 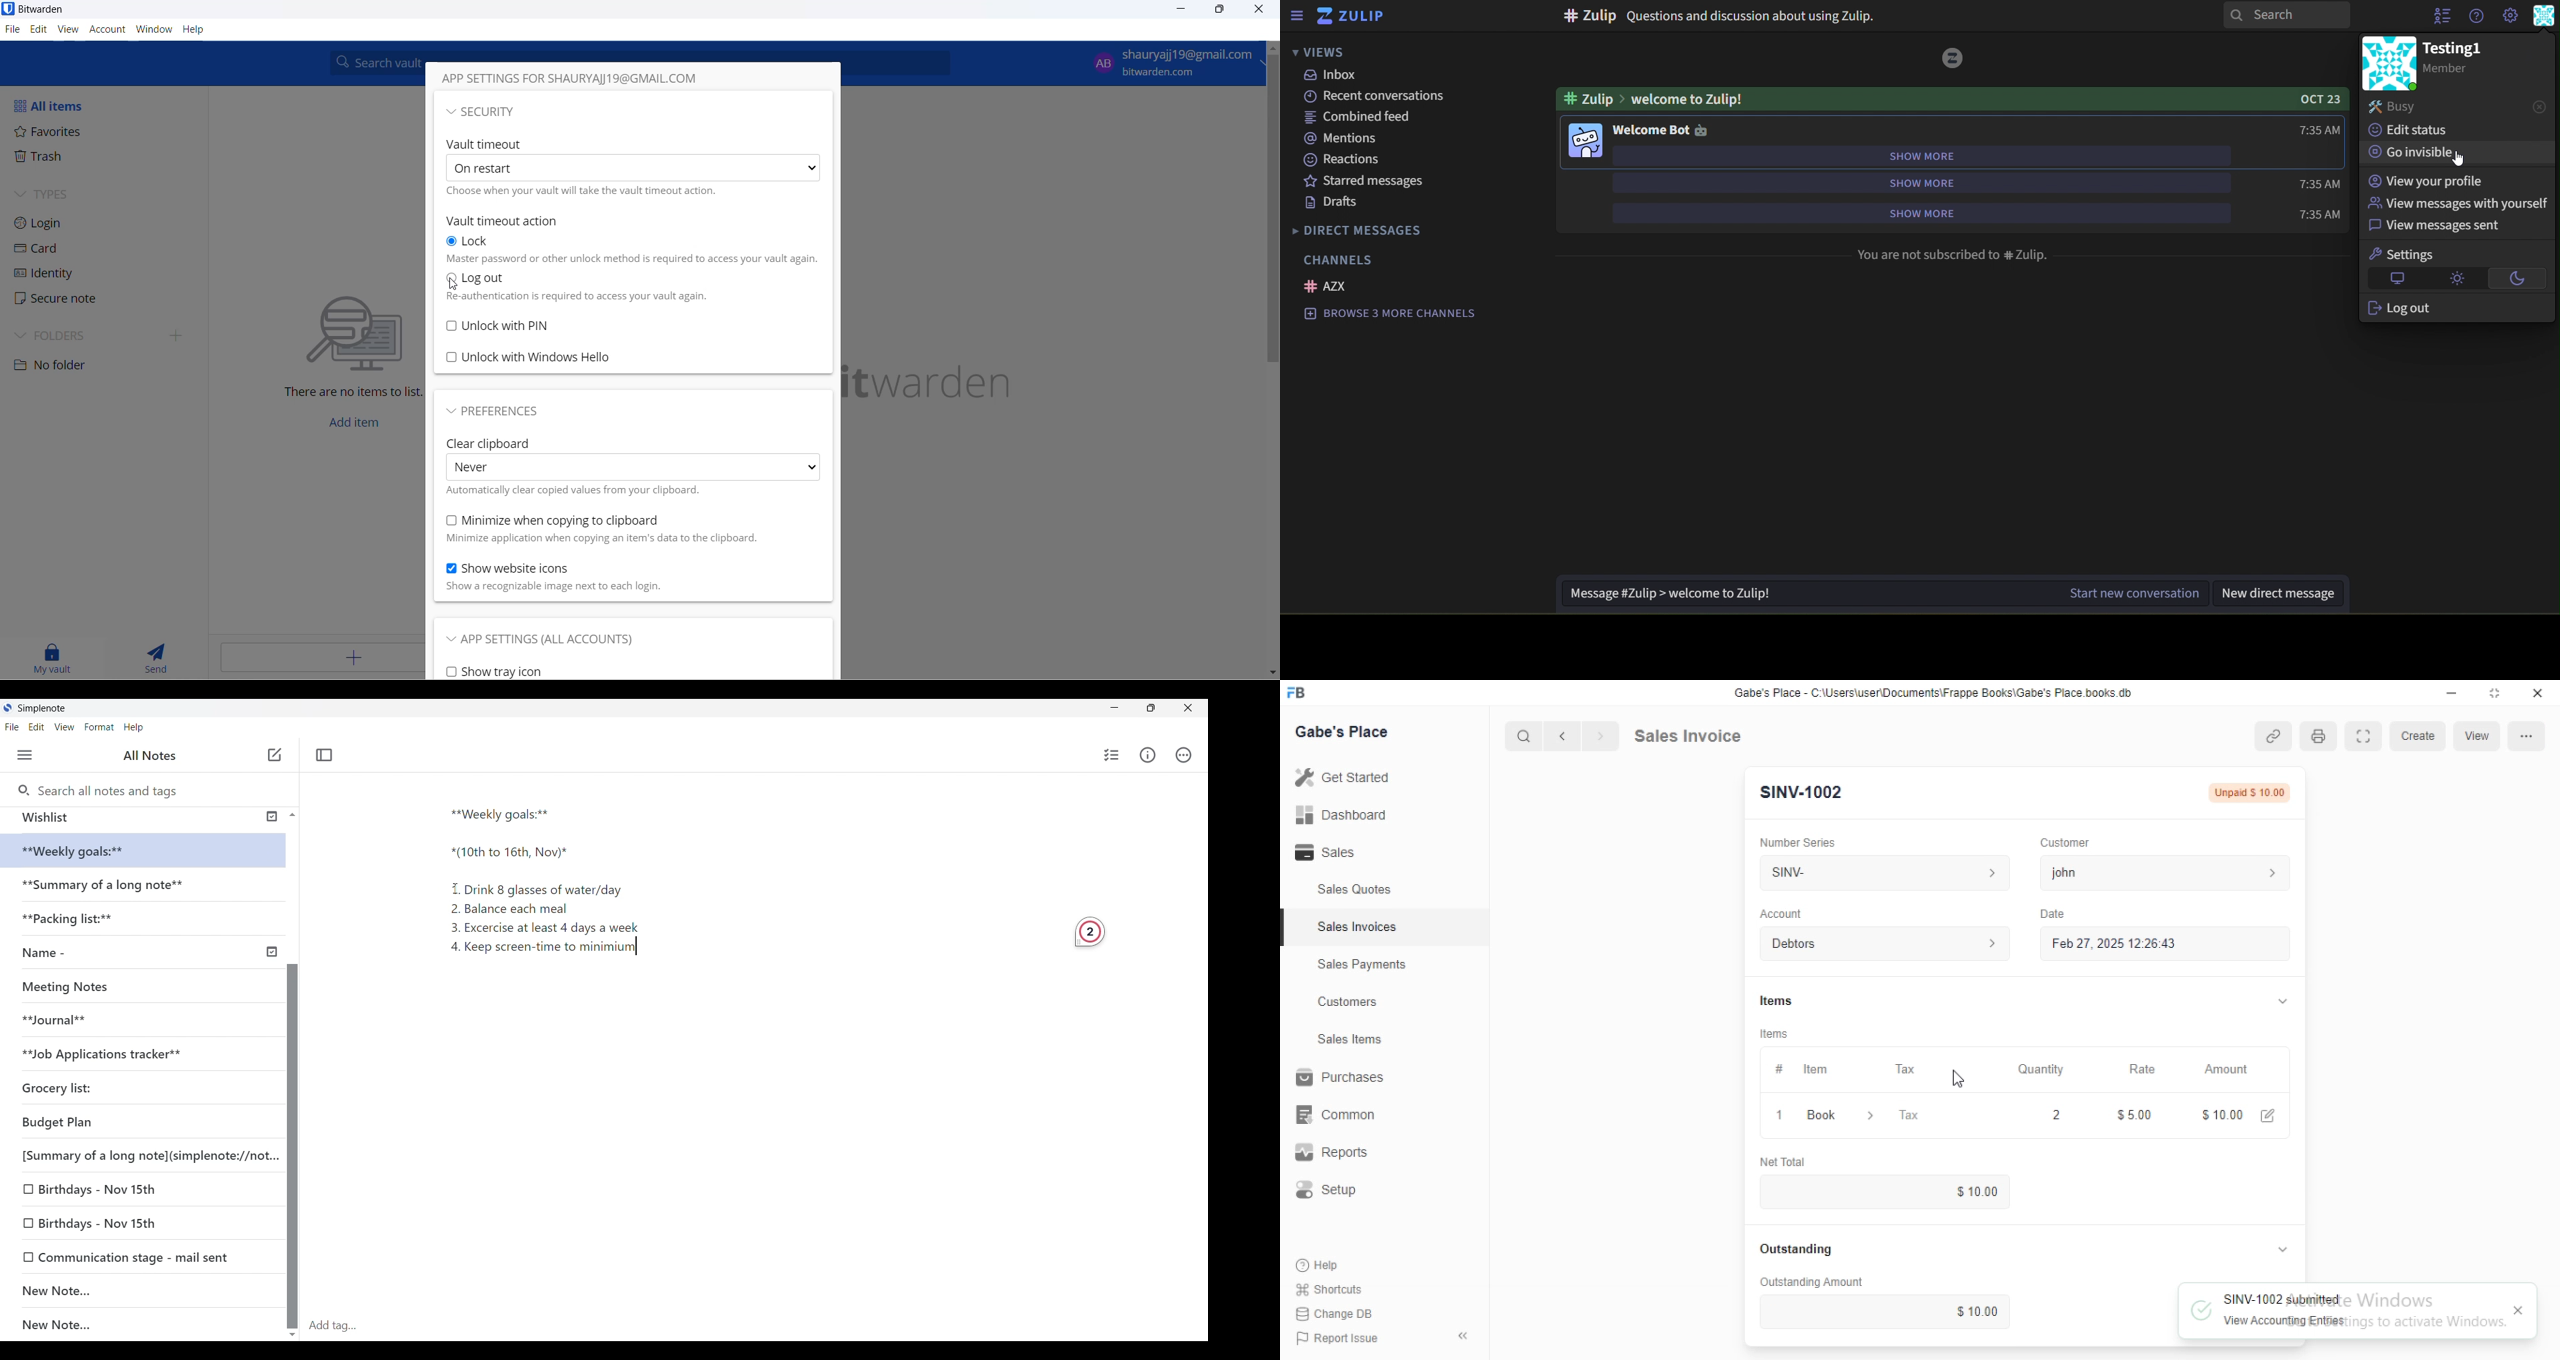 I want to click on 1. Drink 8 glasses of water/day, so click(x=540, y=887).